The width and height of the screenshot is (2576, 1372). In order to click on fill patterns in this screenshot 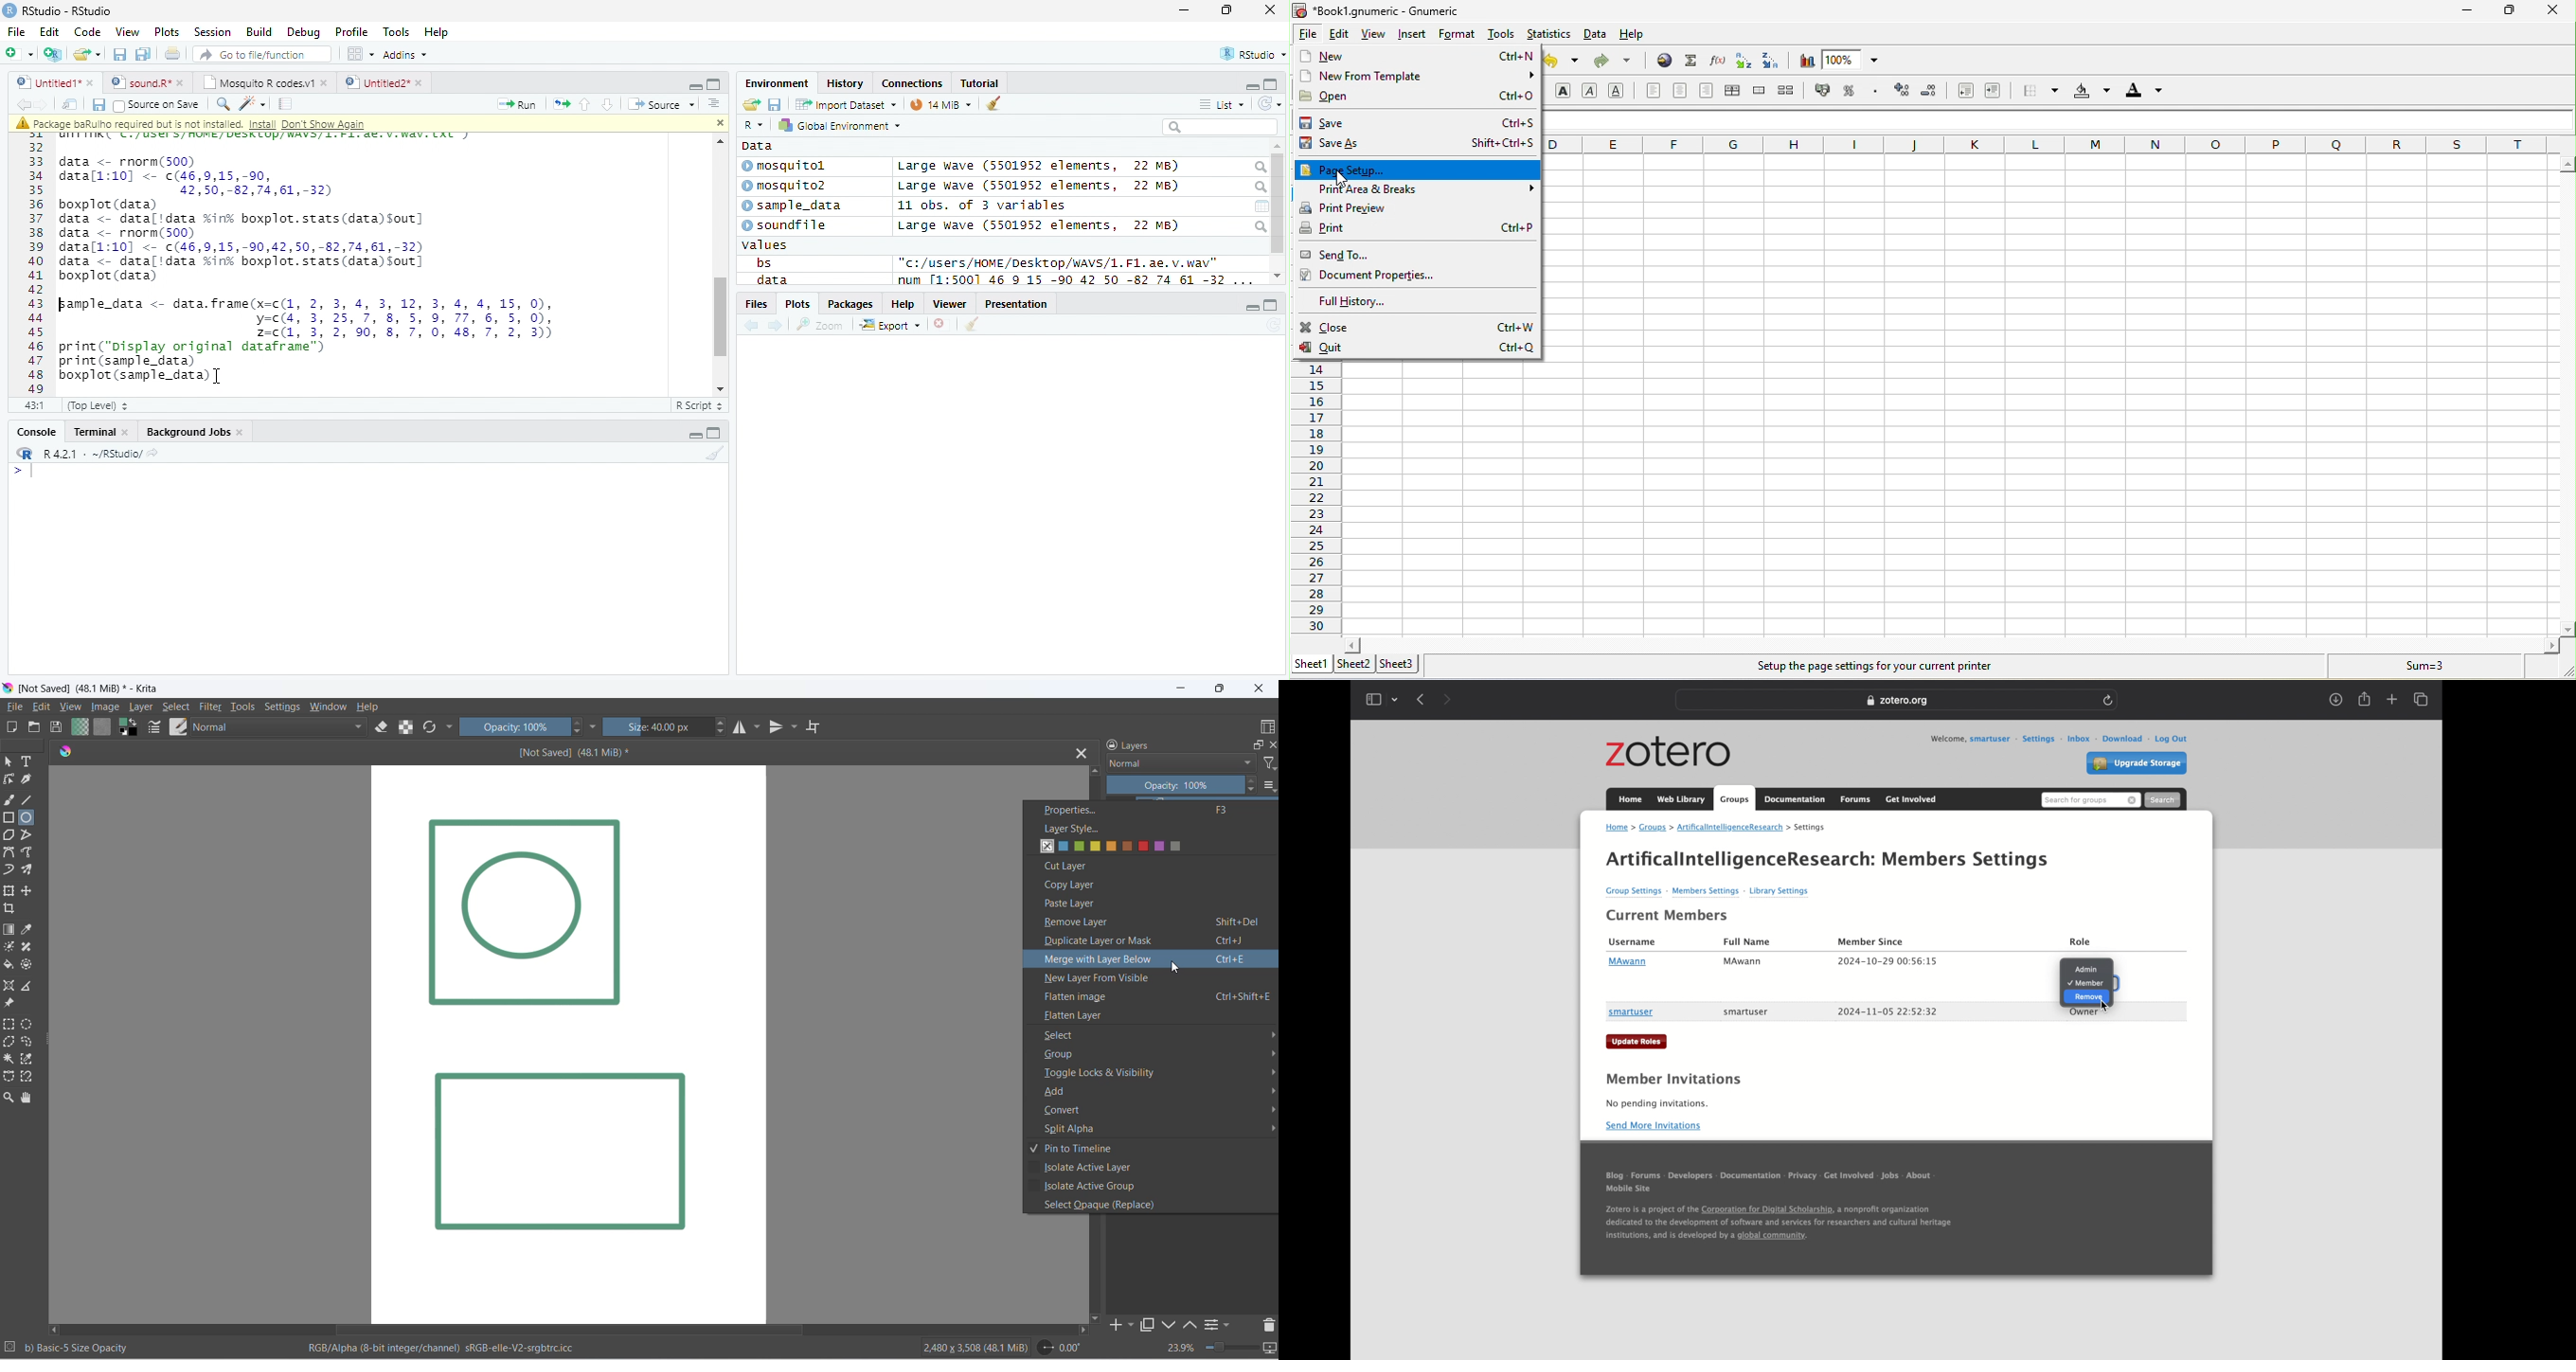, I will do `click(103, 728)`.